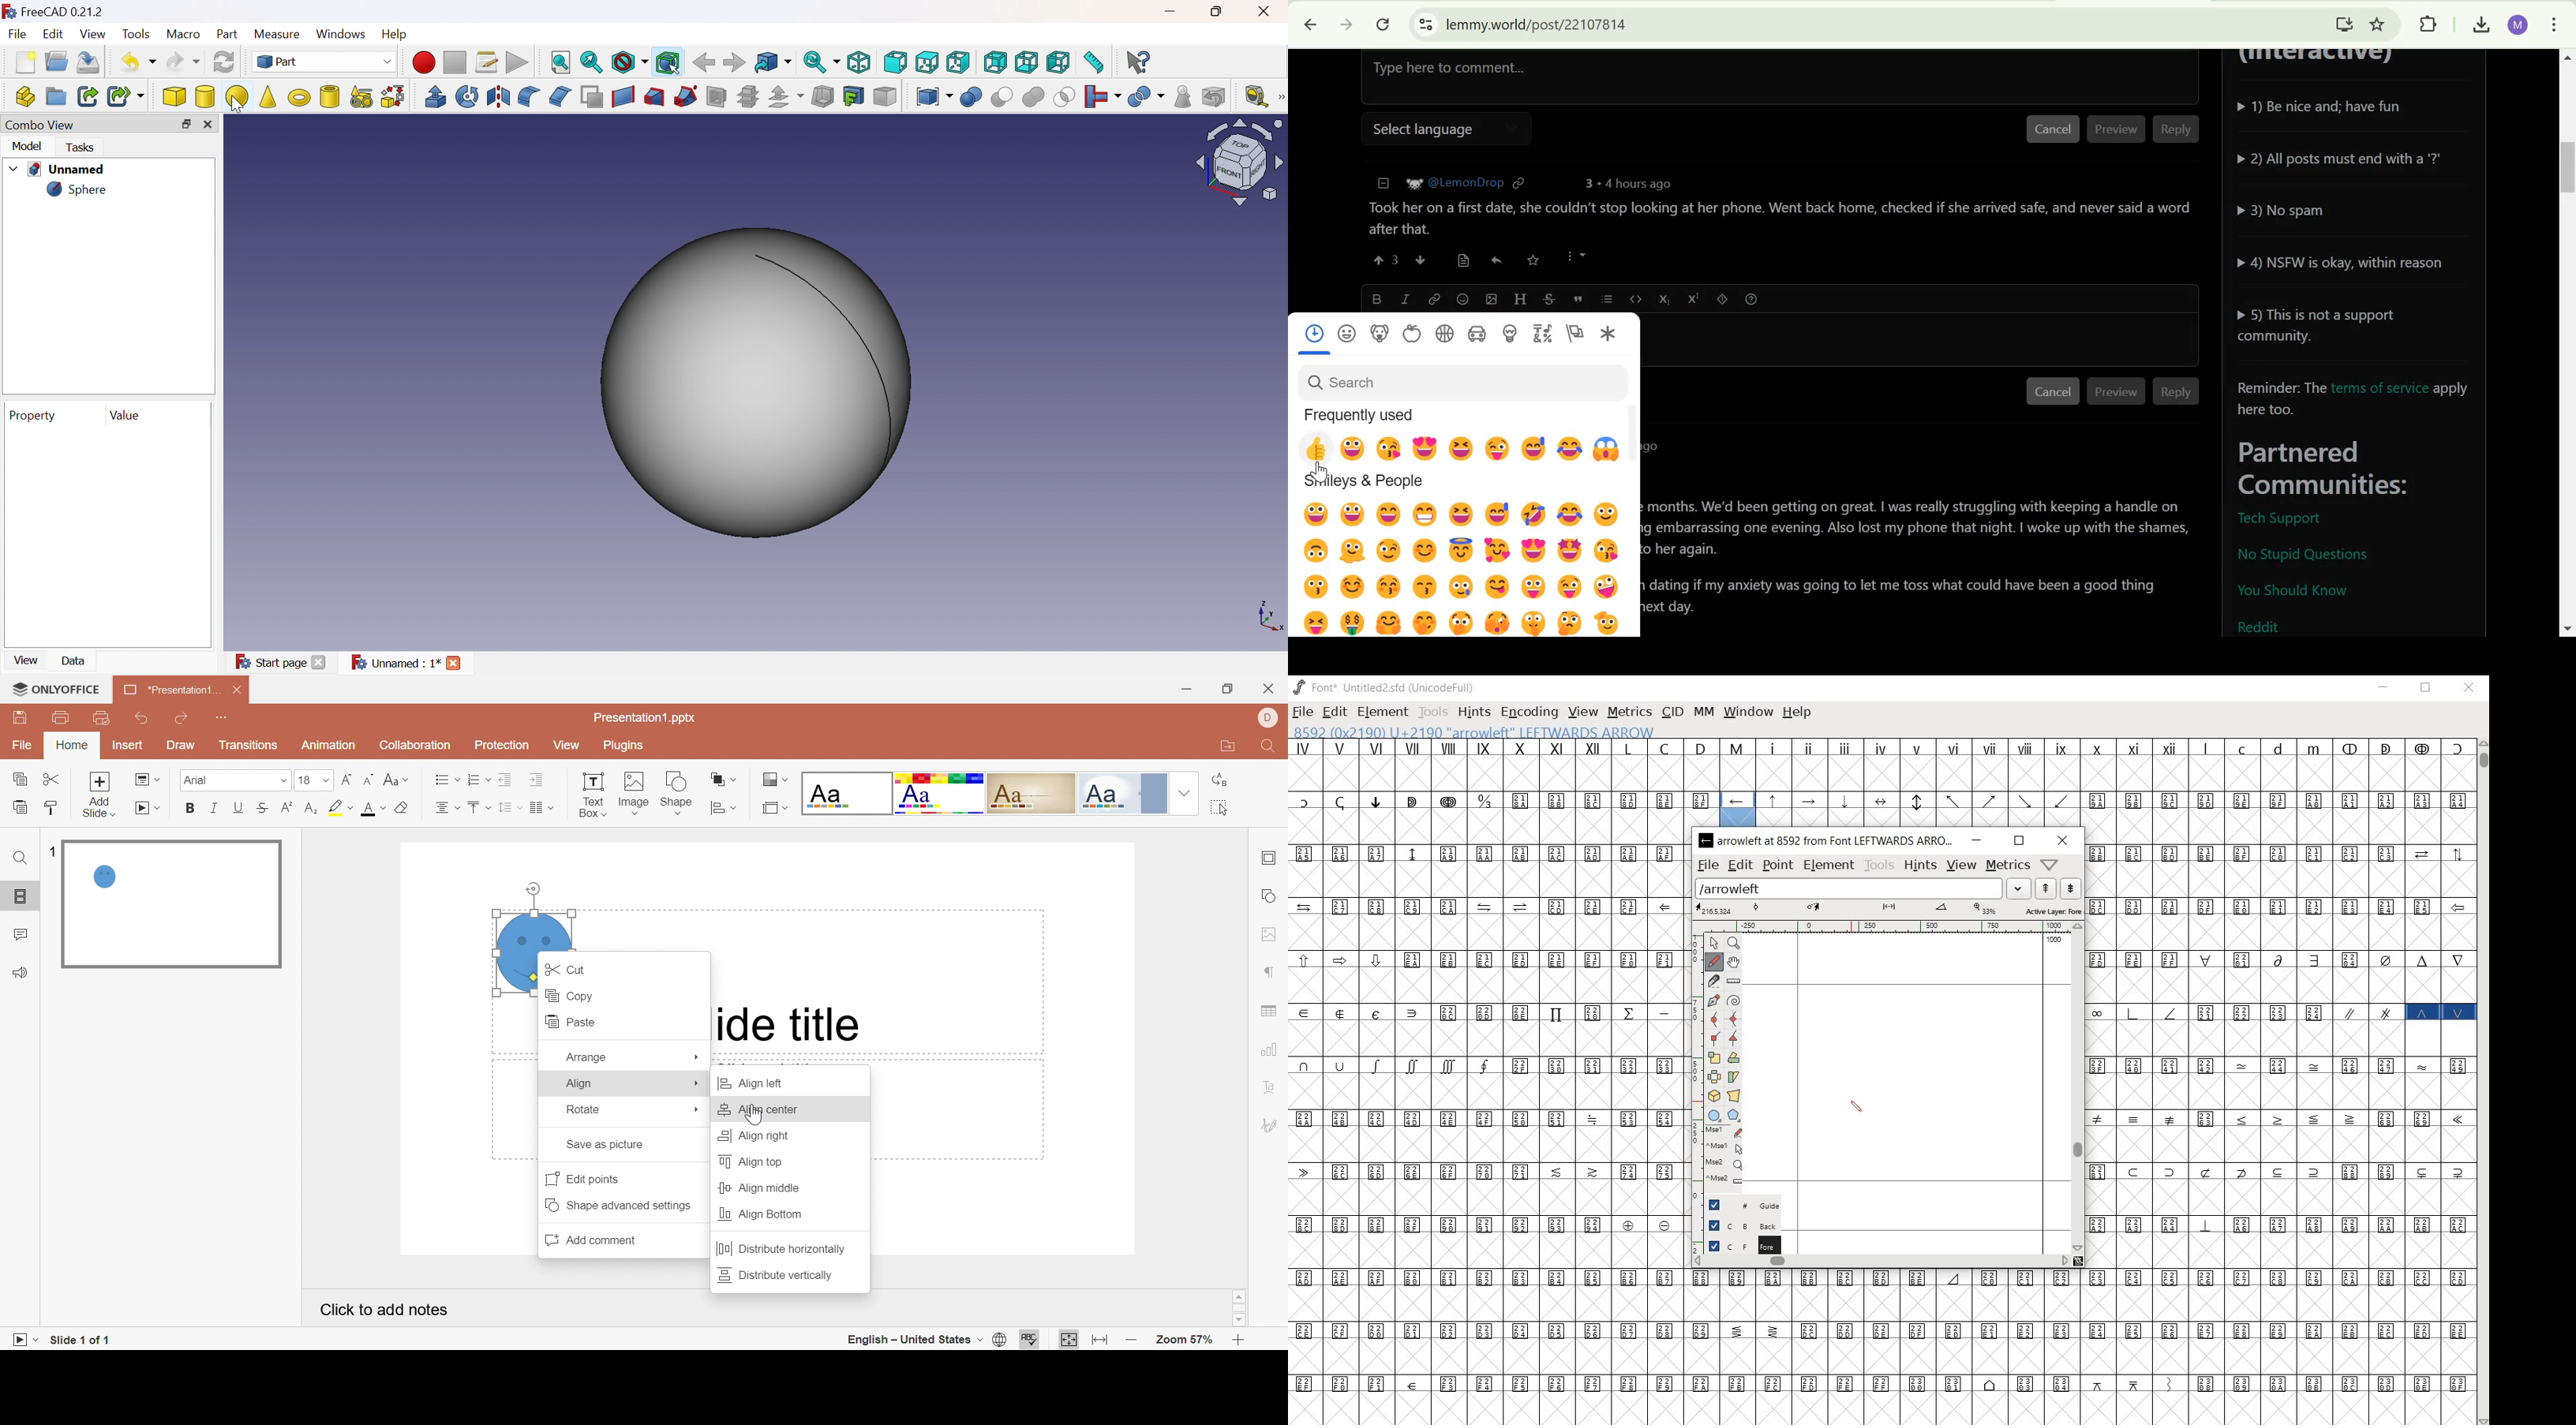 The width and height of the screenshot is (2576, 1428). I want to click on 1, so click(52, 849).